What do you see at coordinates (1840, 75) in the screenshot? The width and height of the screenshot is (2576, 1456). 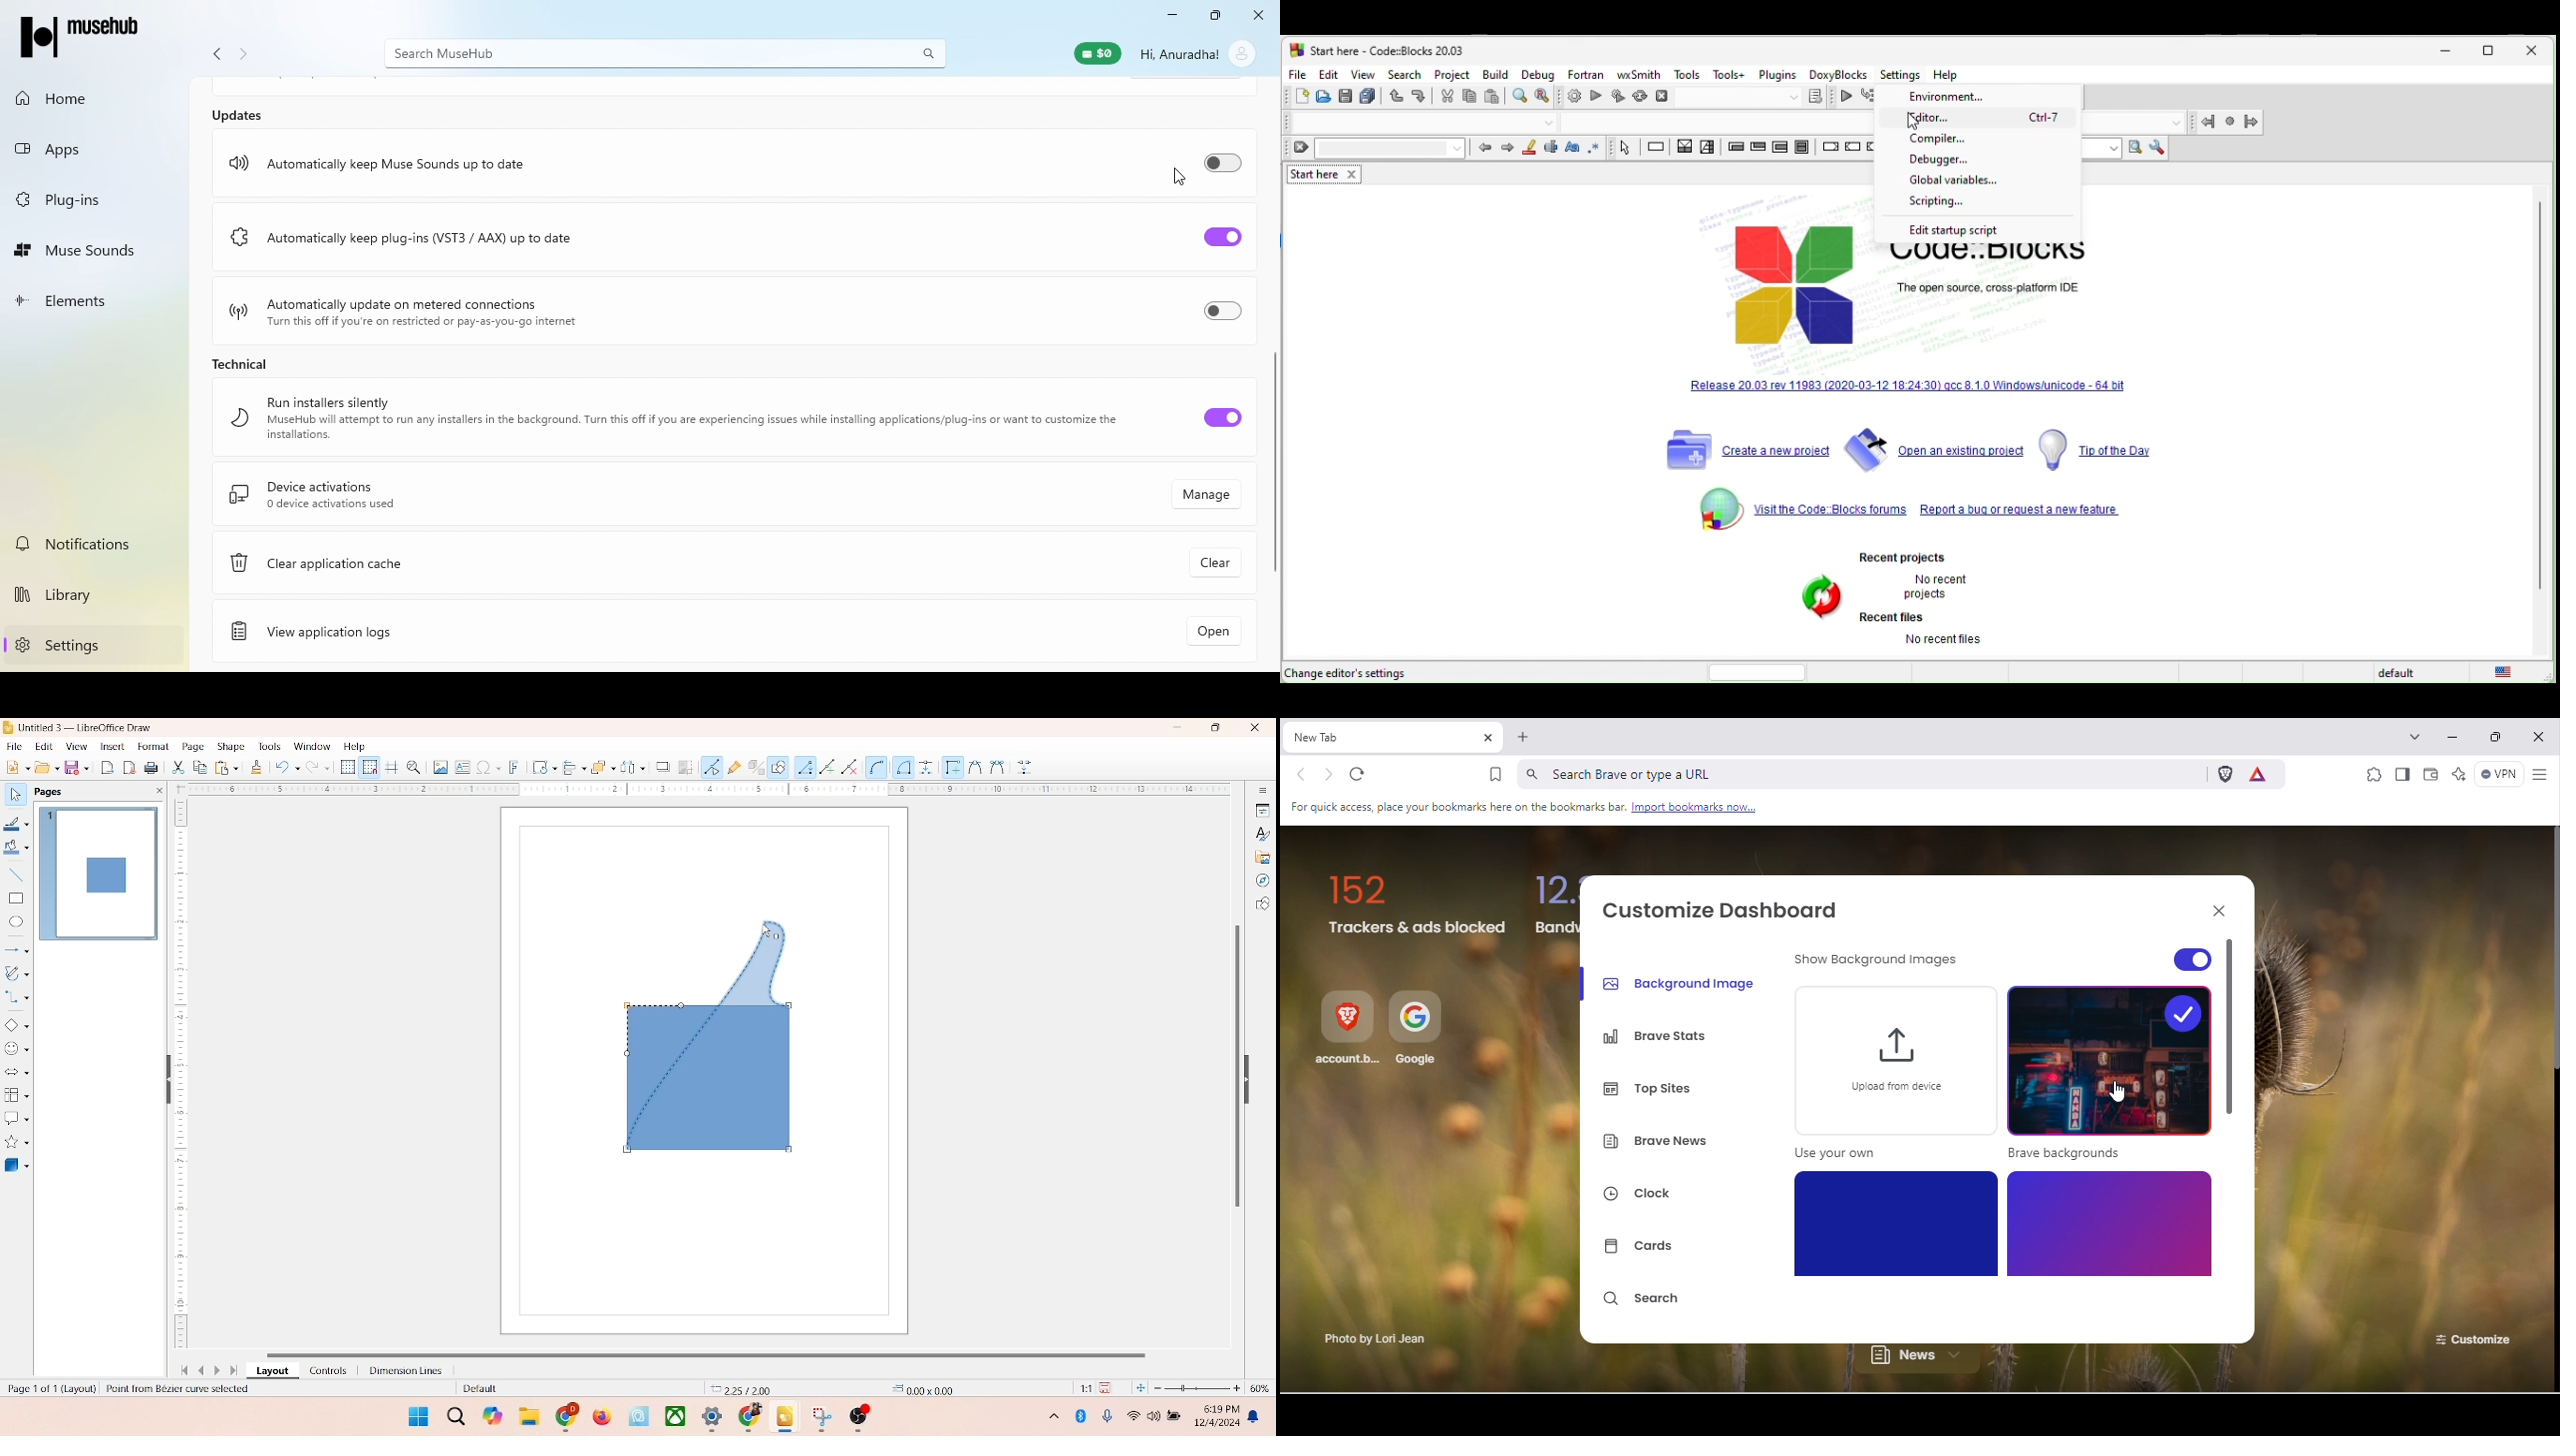 I see `doxyblocks` at bounding box center [1840, 75].